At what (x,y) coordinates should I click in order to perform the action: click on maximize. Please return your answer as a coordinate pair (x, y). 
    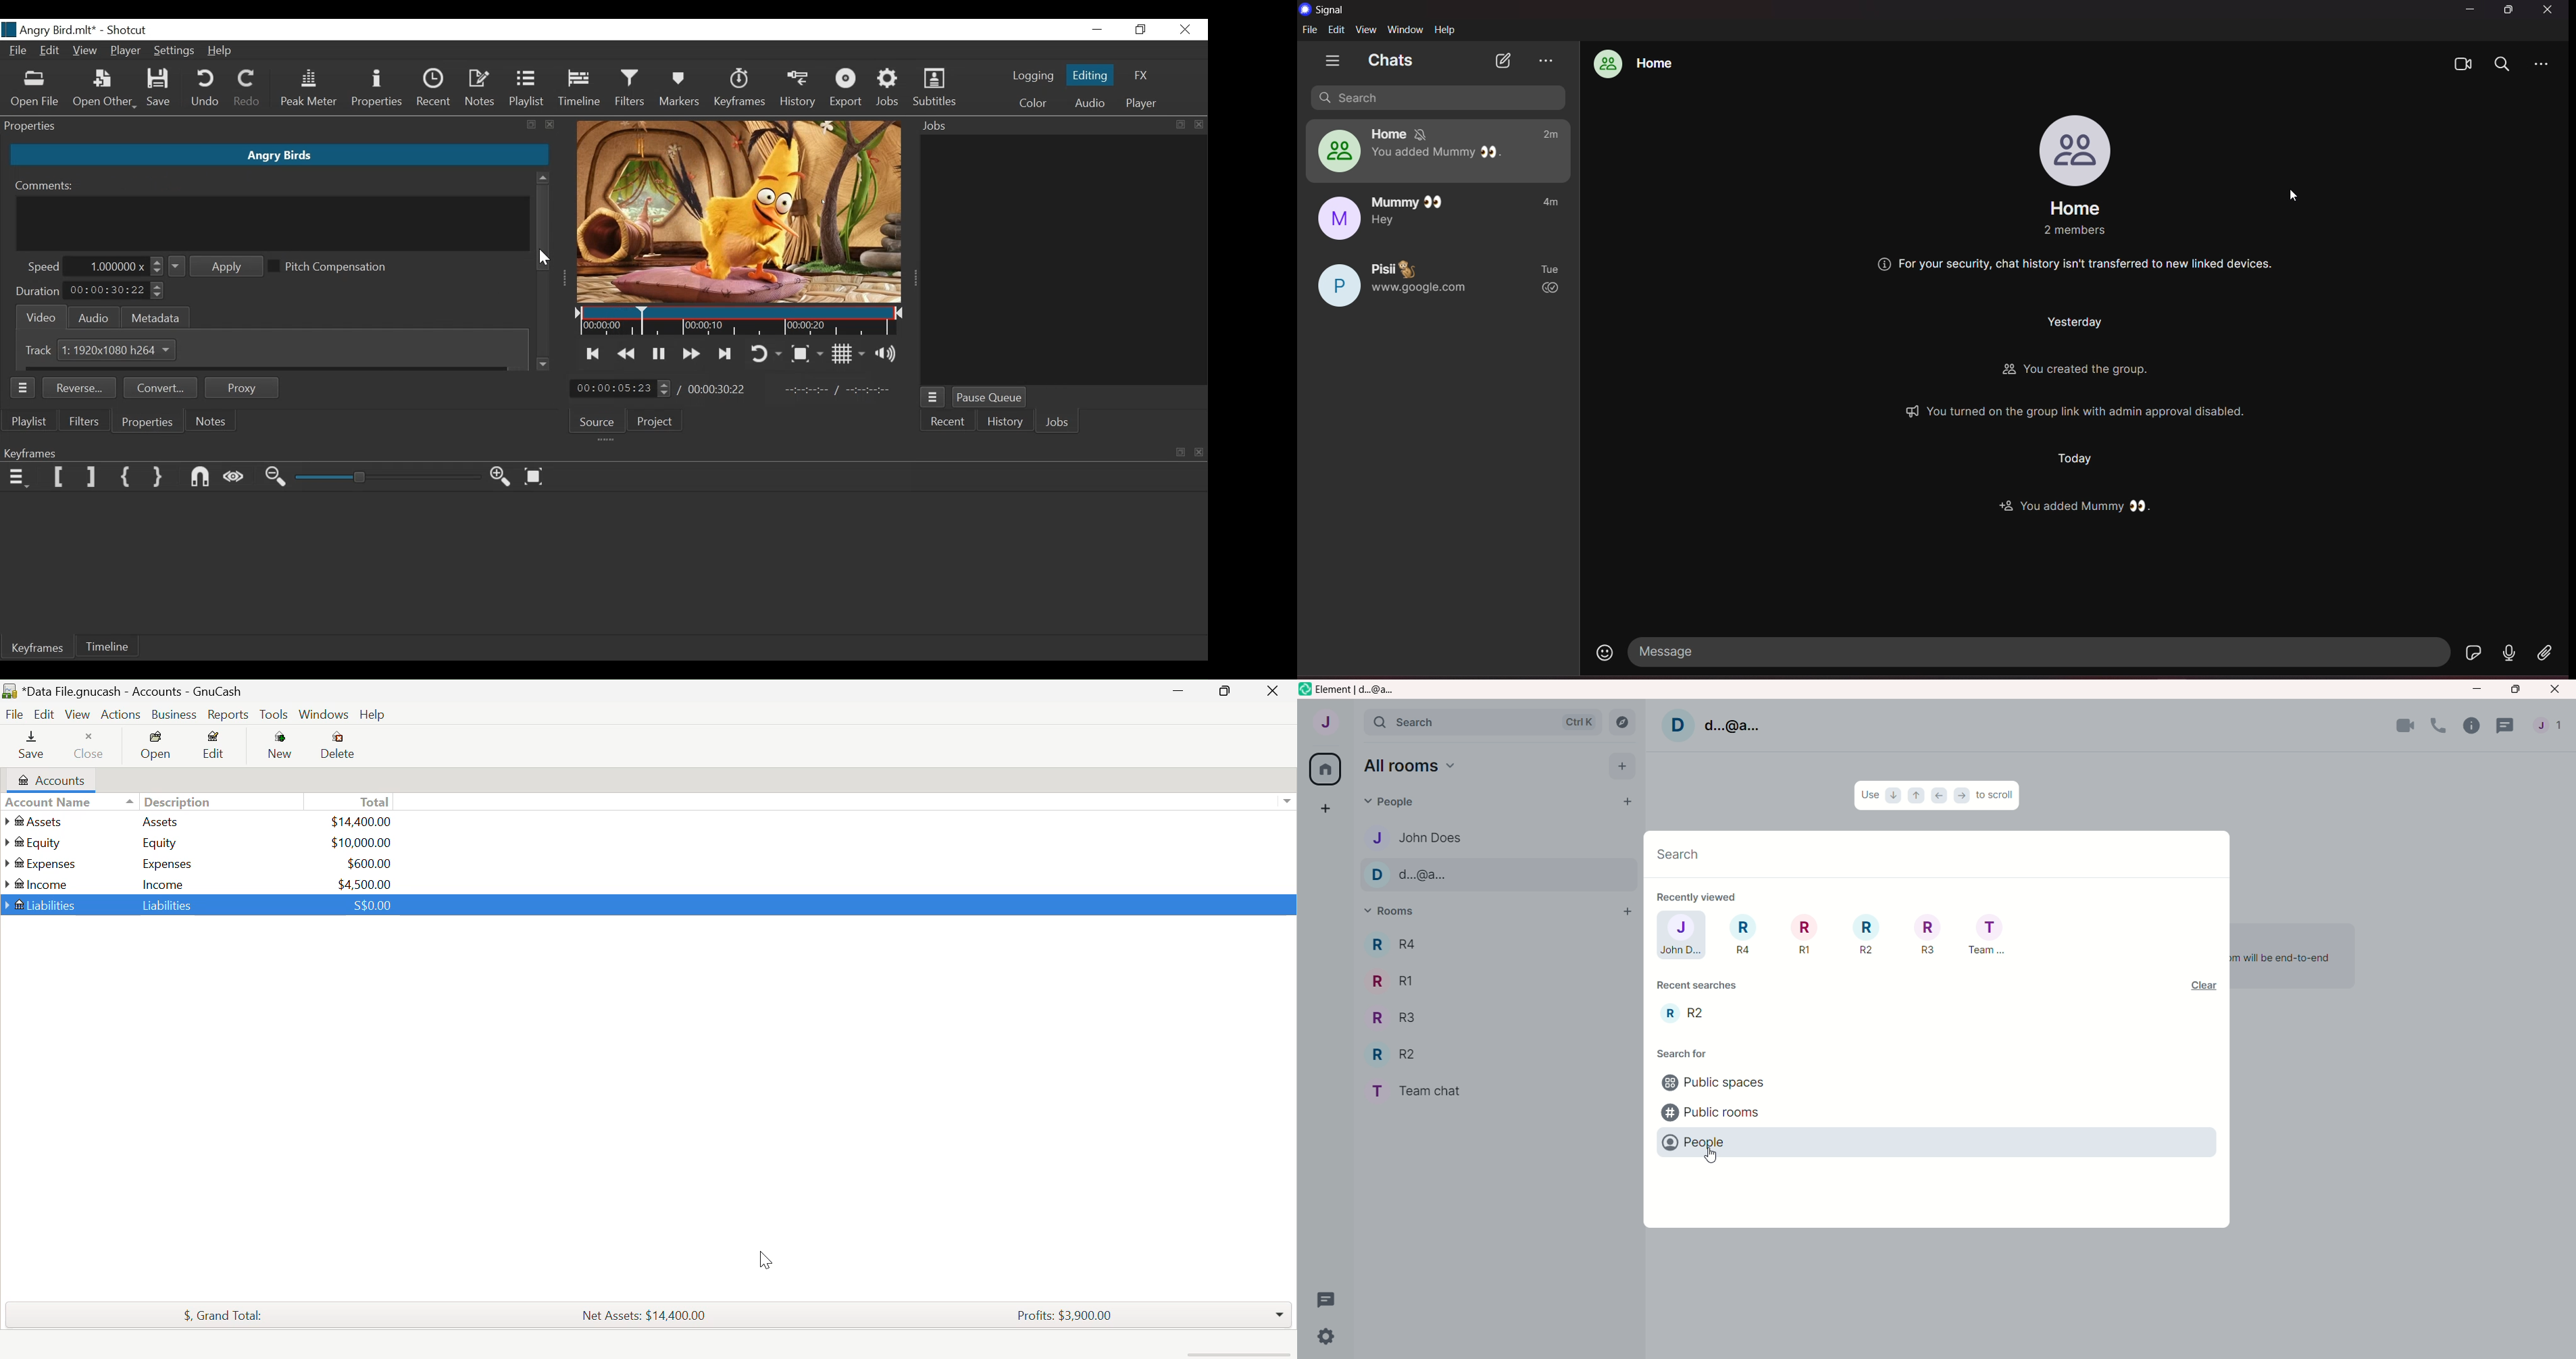
    Looking at the image, I should click on (2514, 689).